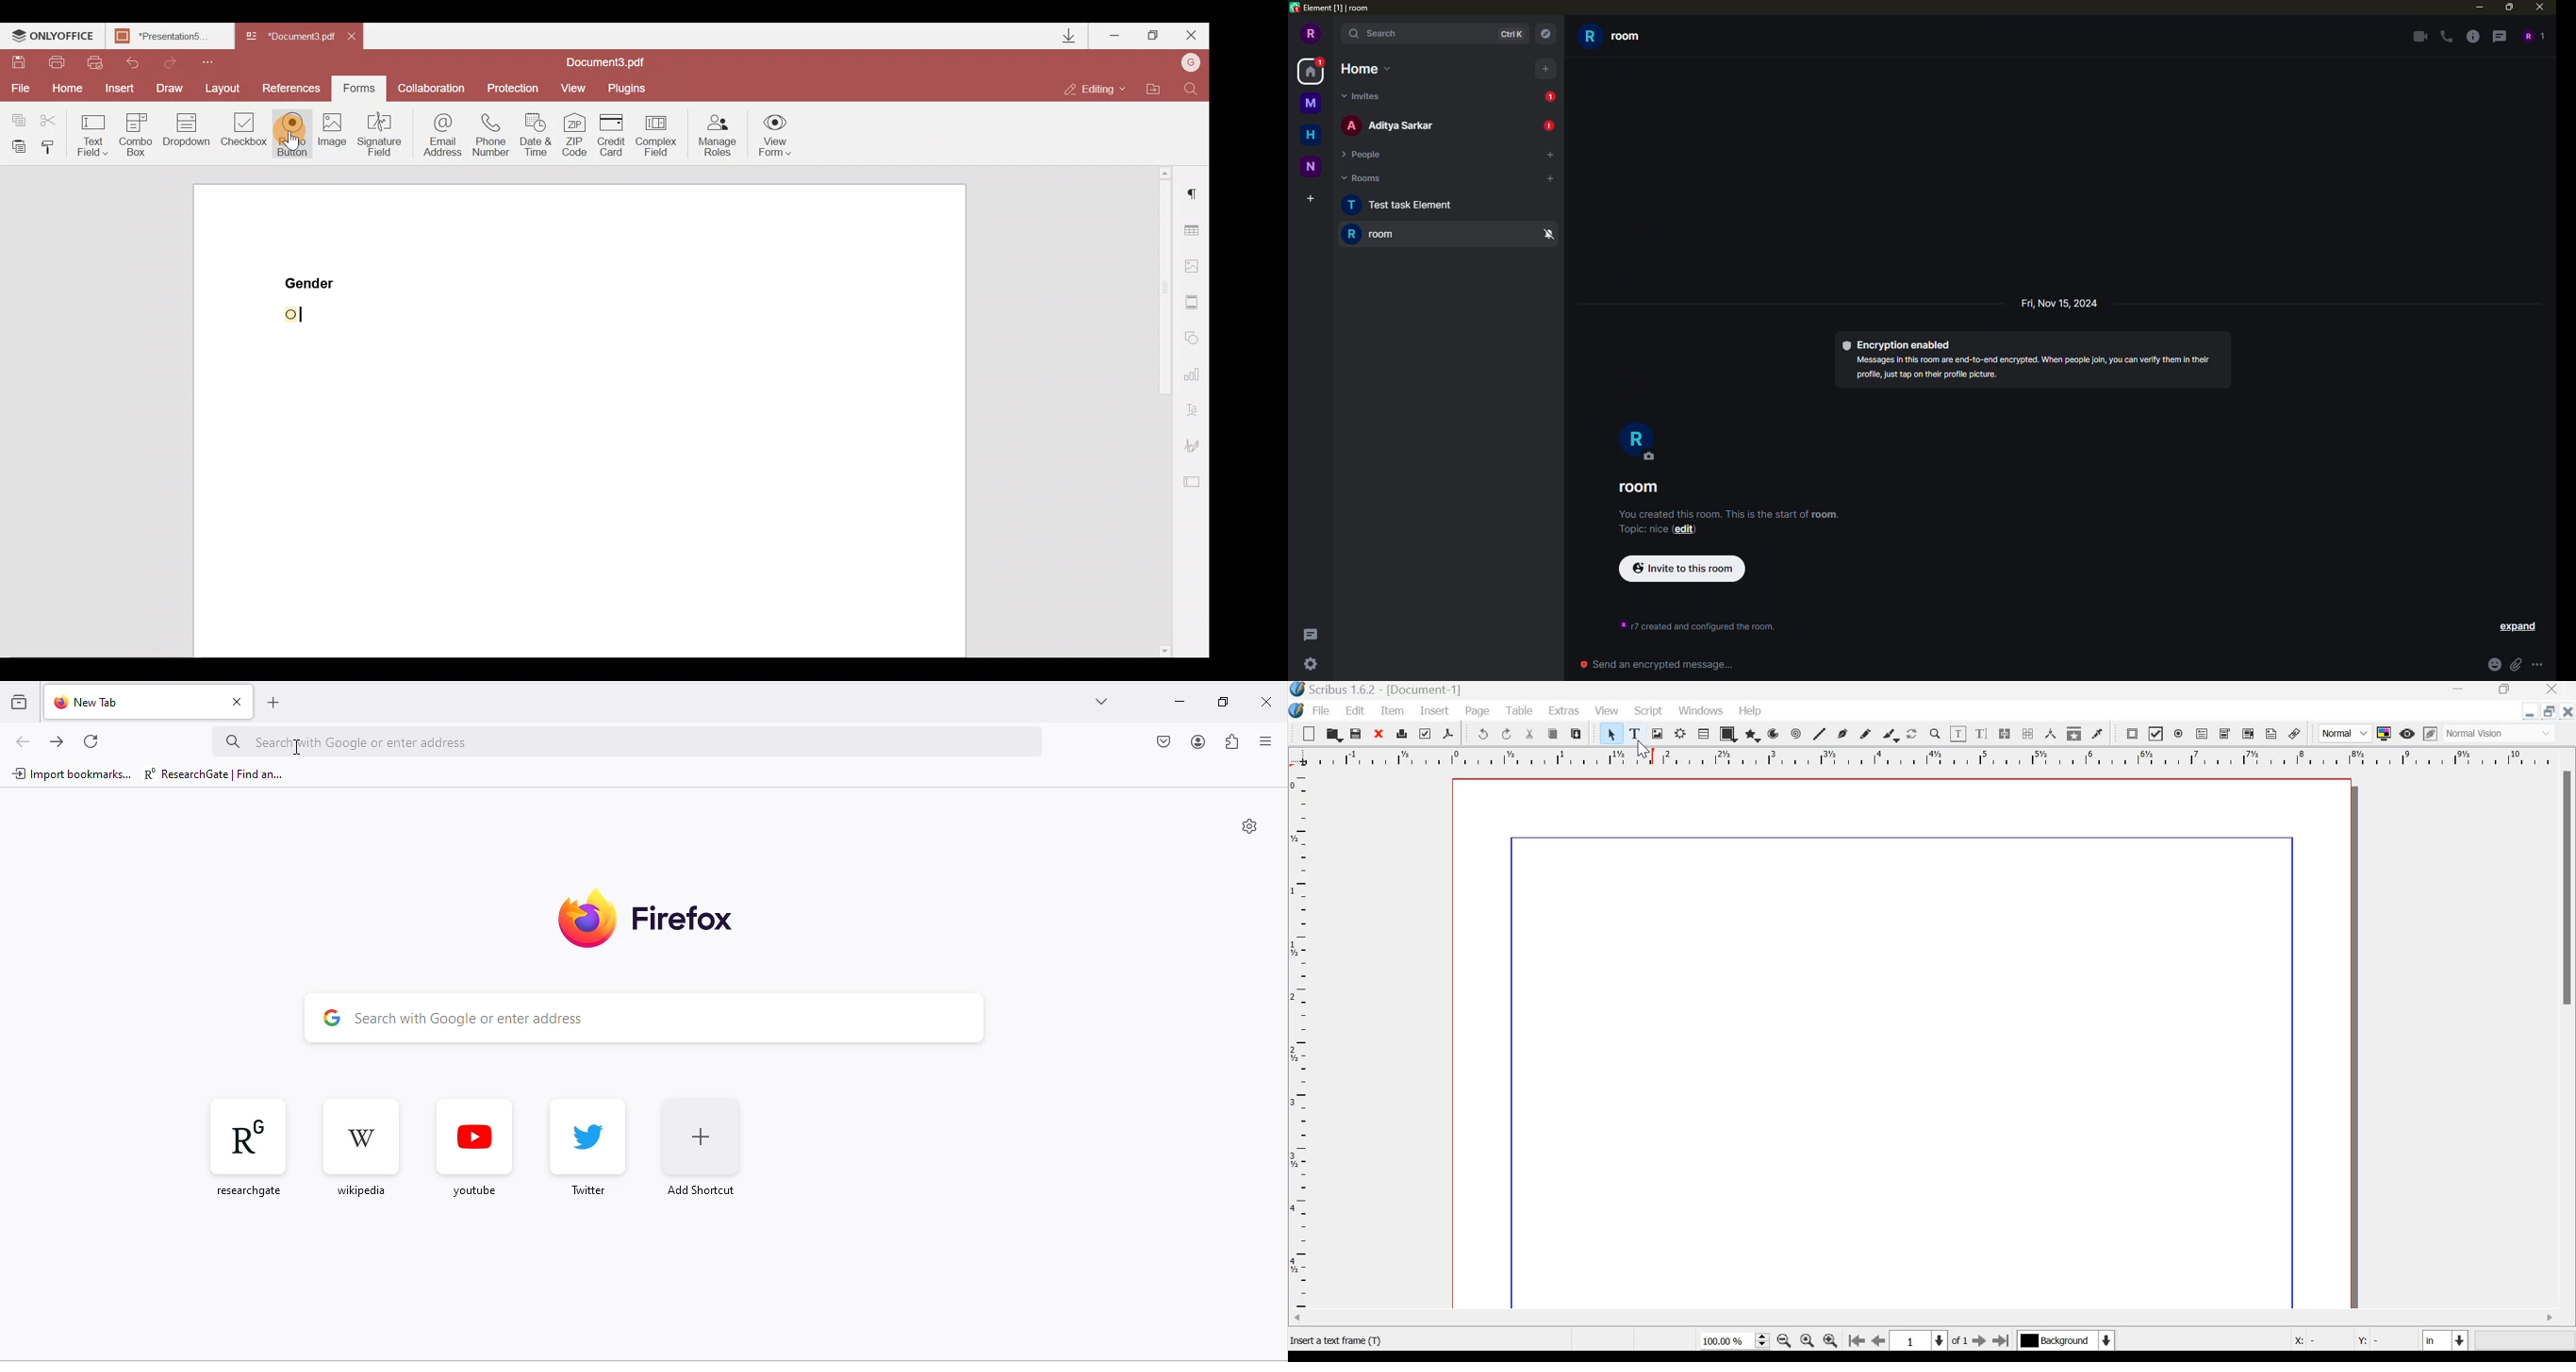  I want to click on minimize, so click(2479, 7).